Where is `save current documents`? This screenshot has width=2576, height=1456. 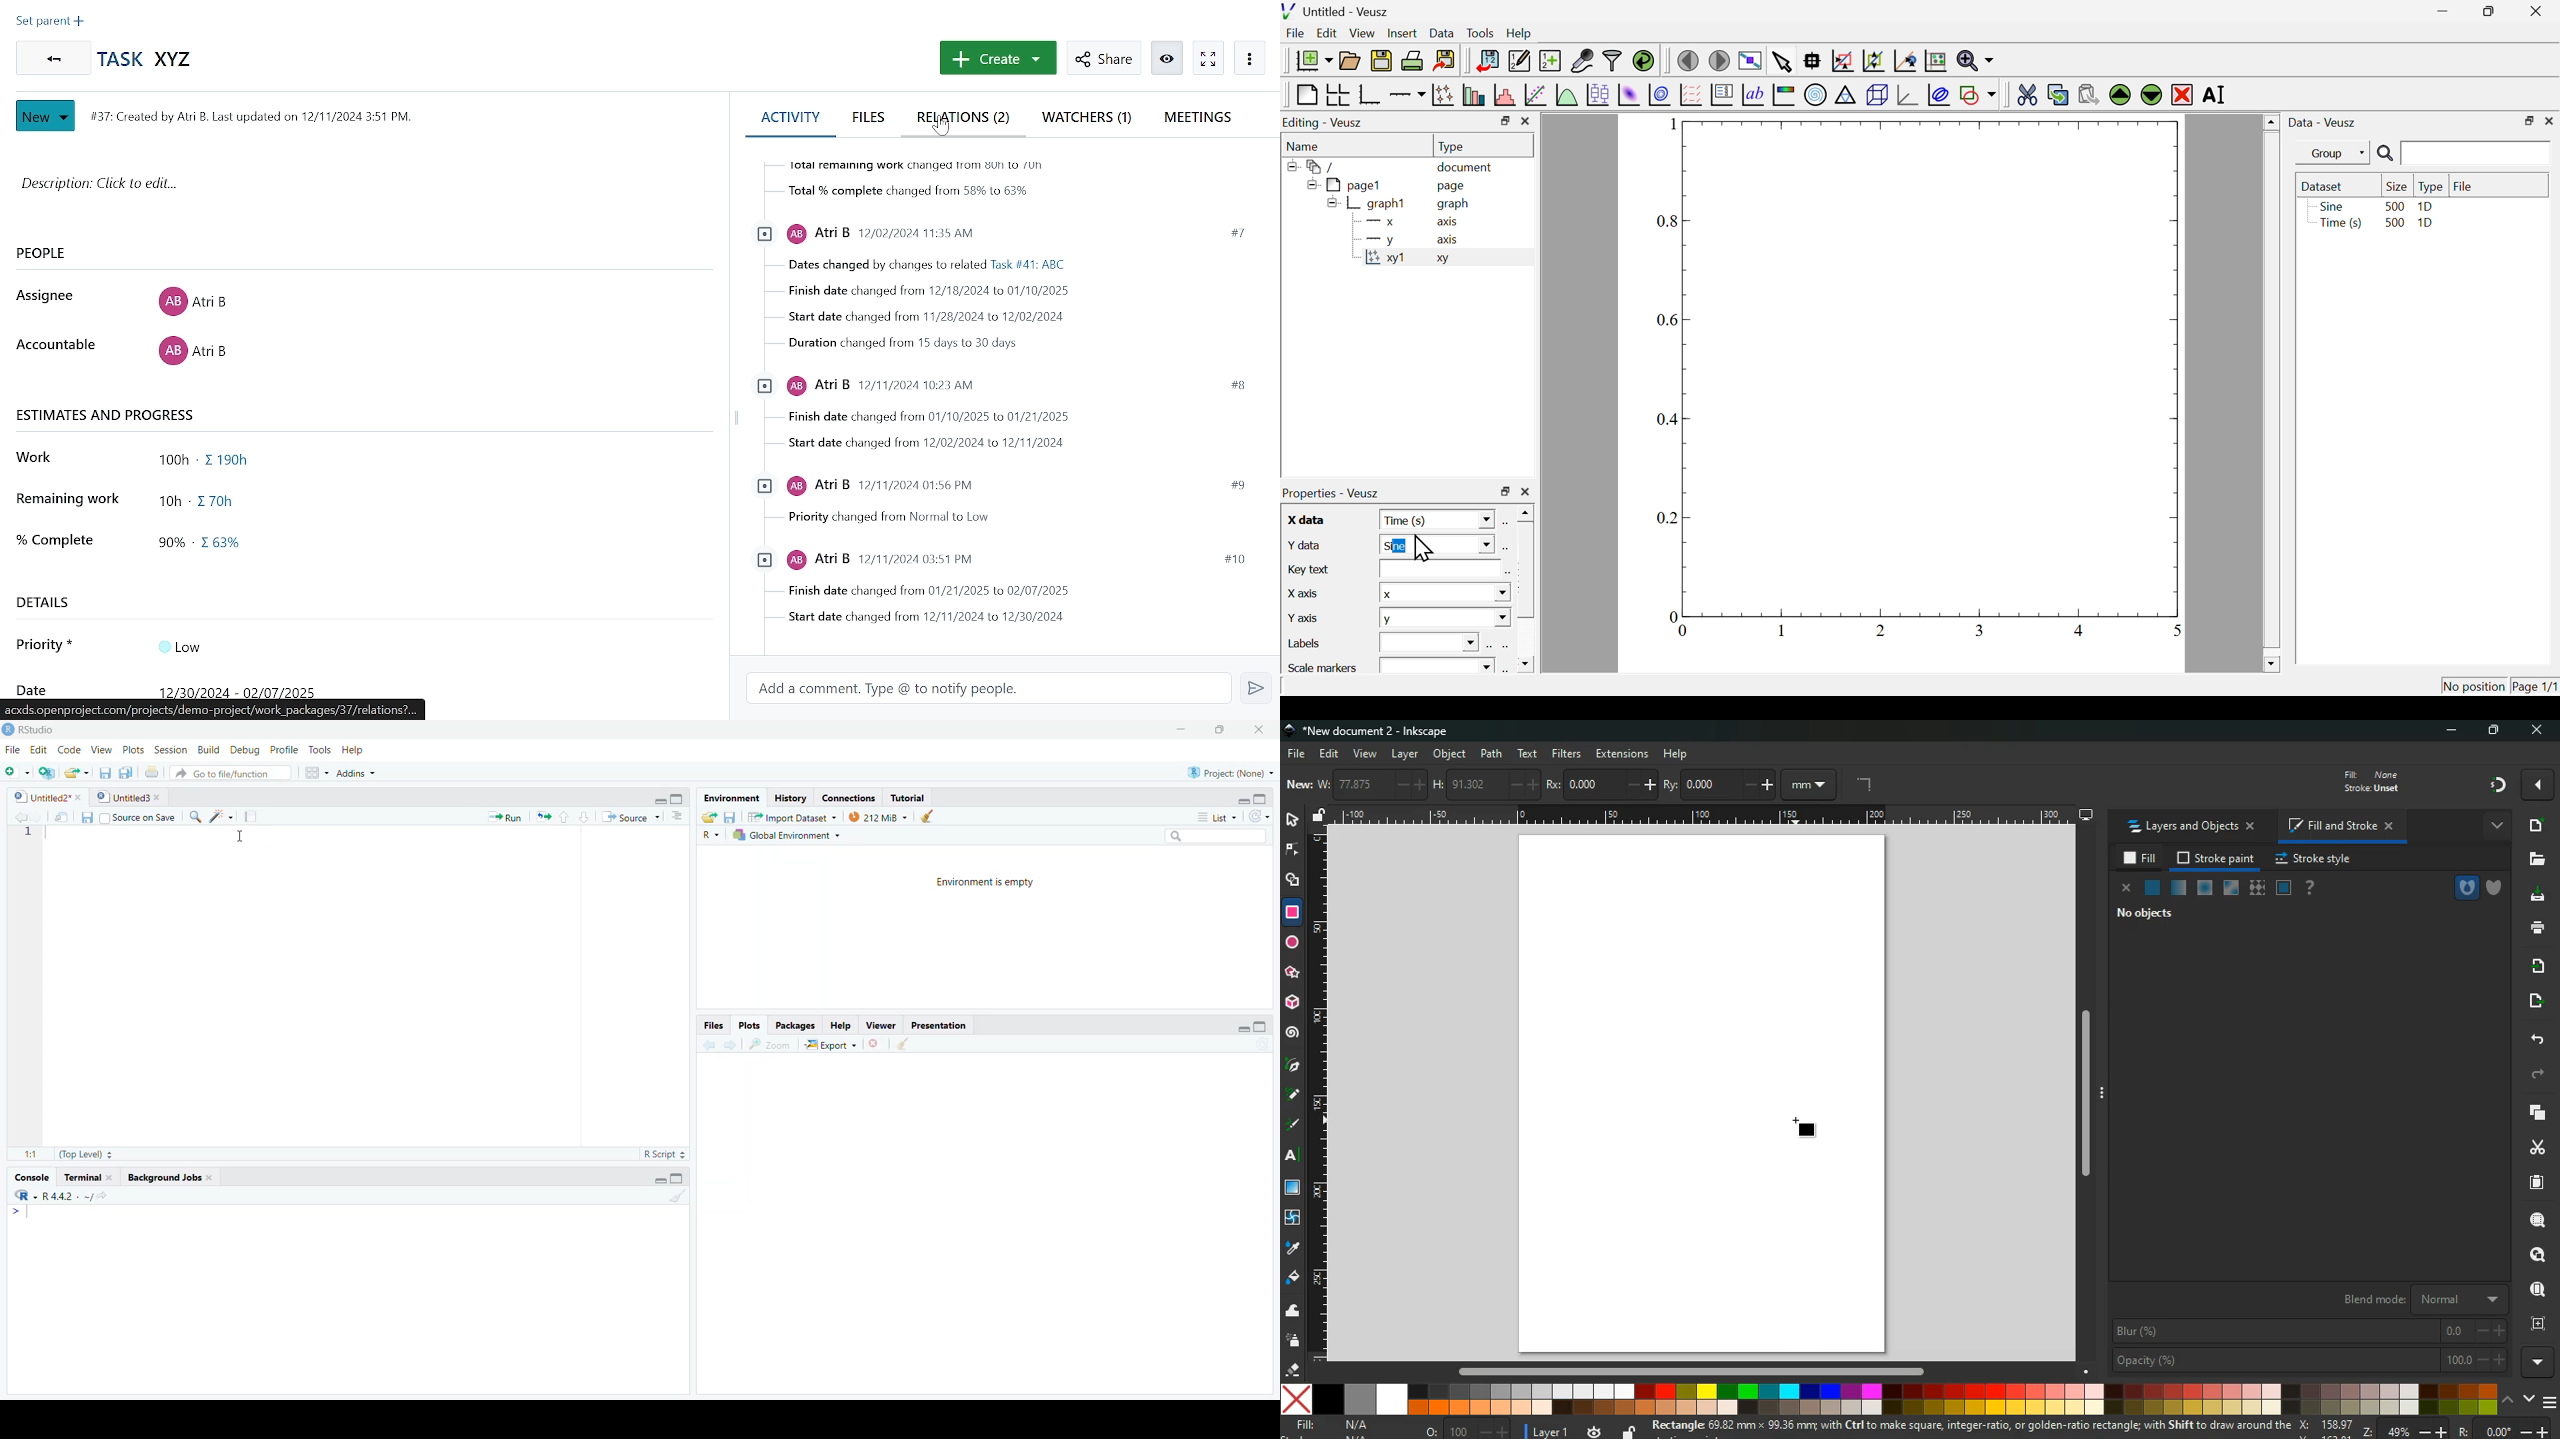
save current documents is located at coordinates (104, 774).